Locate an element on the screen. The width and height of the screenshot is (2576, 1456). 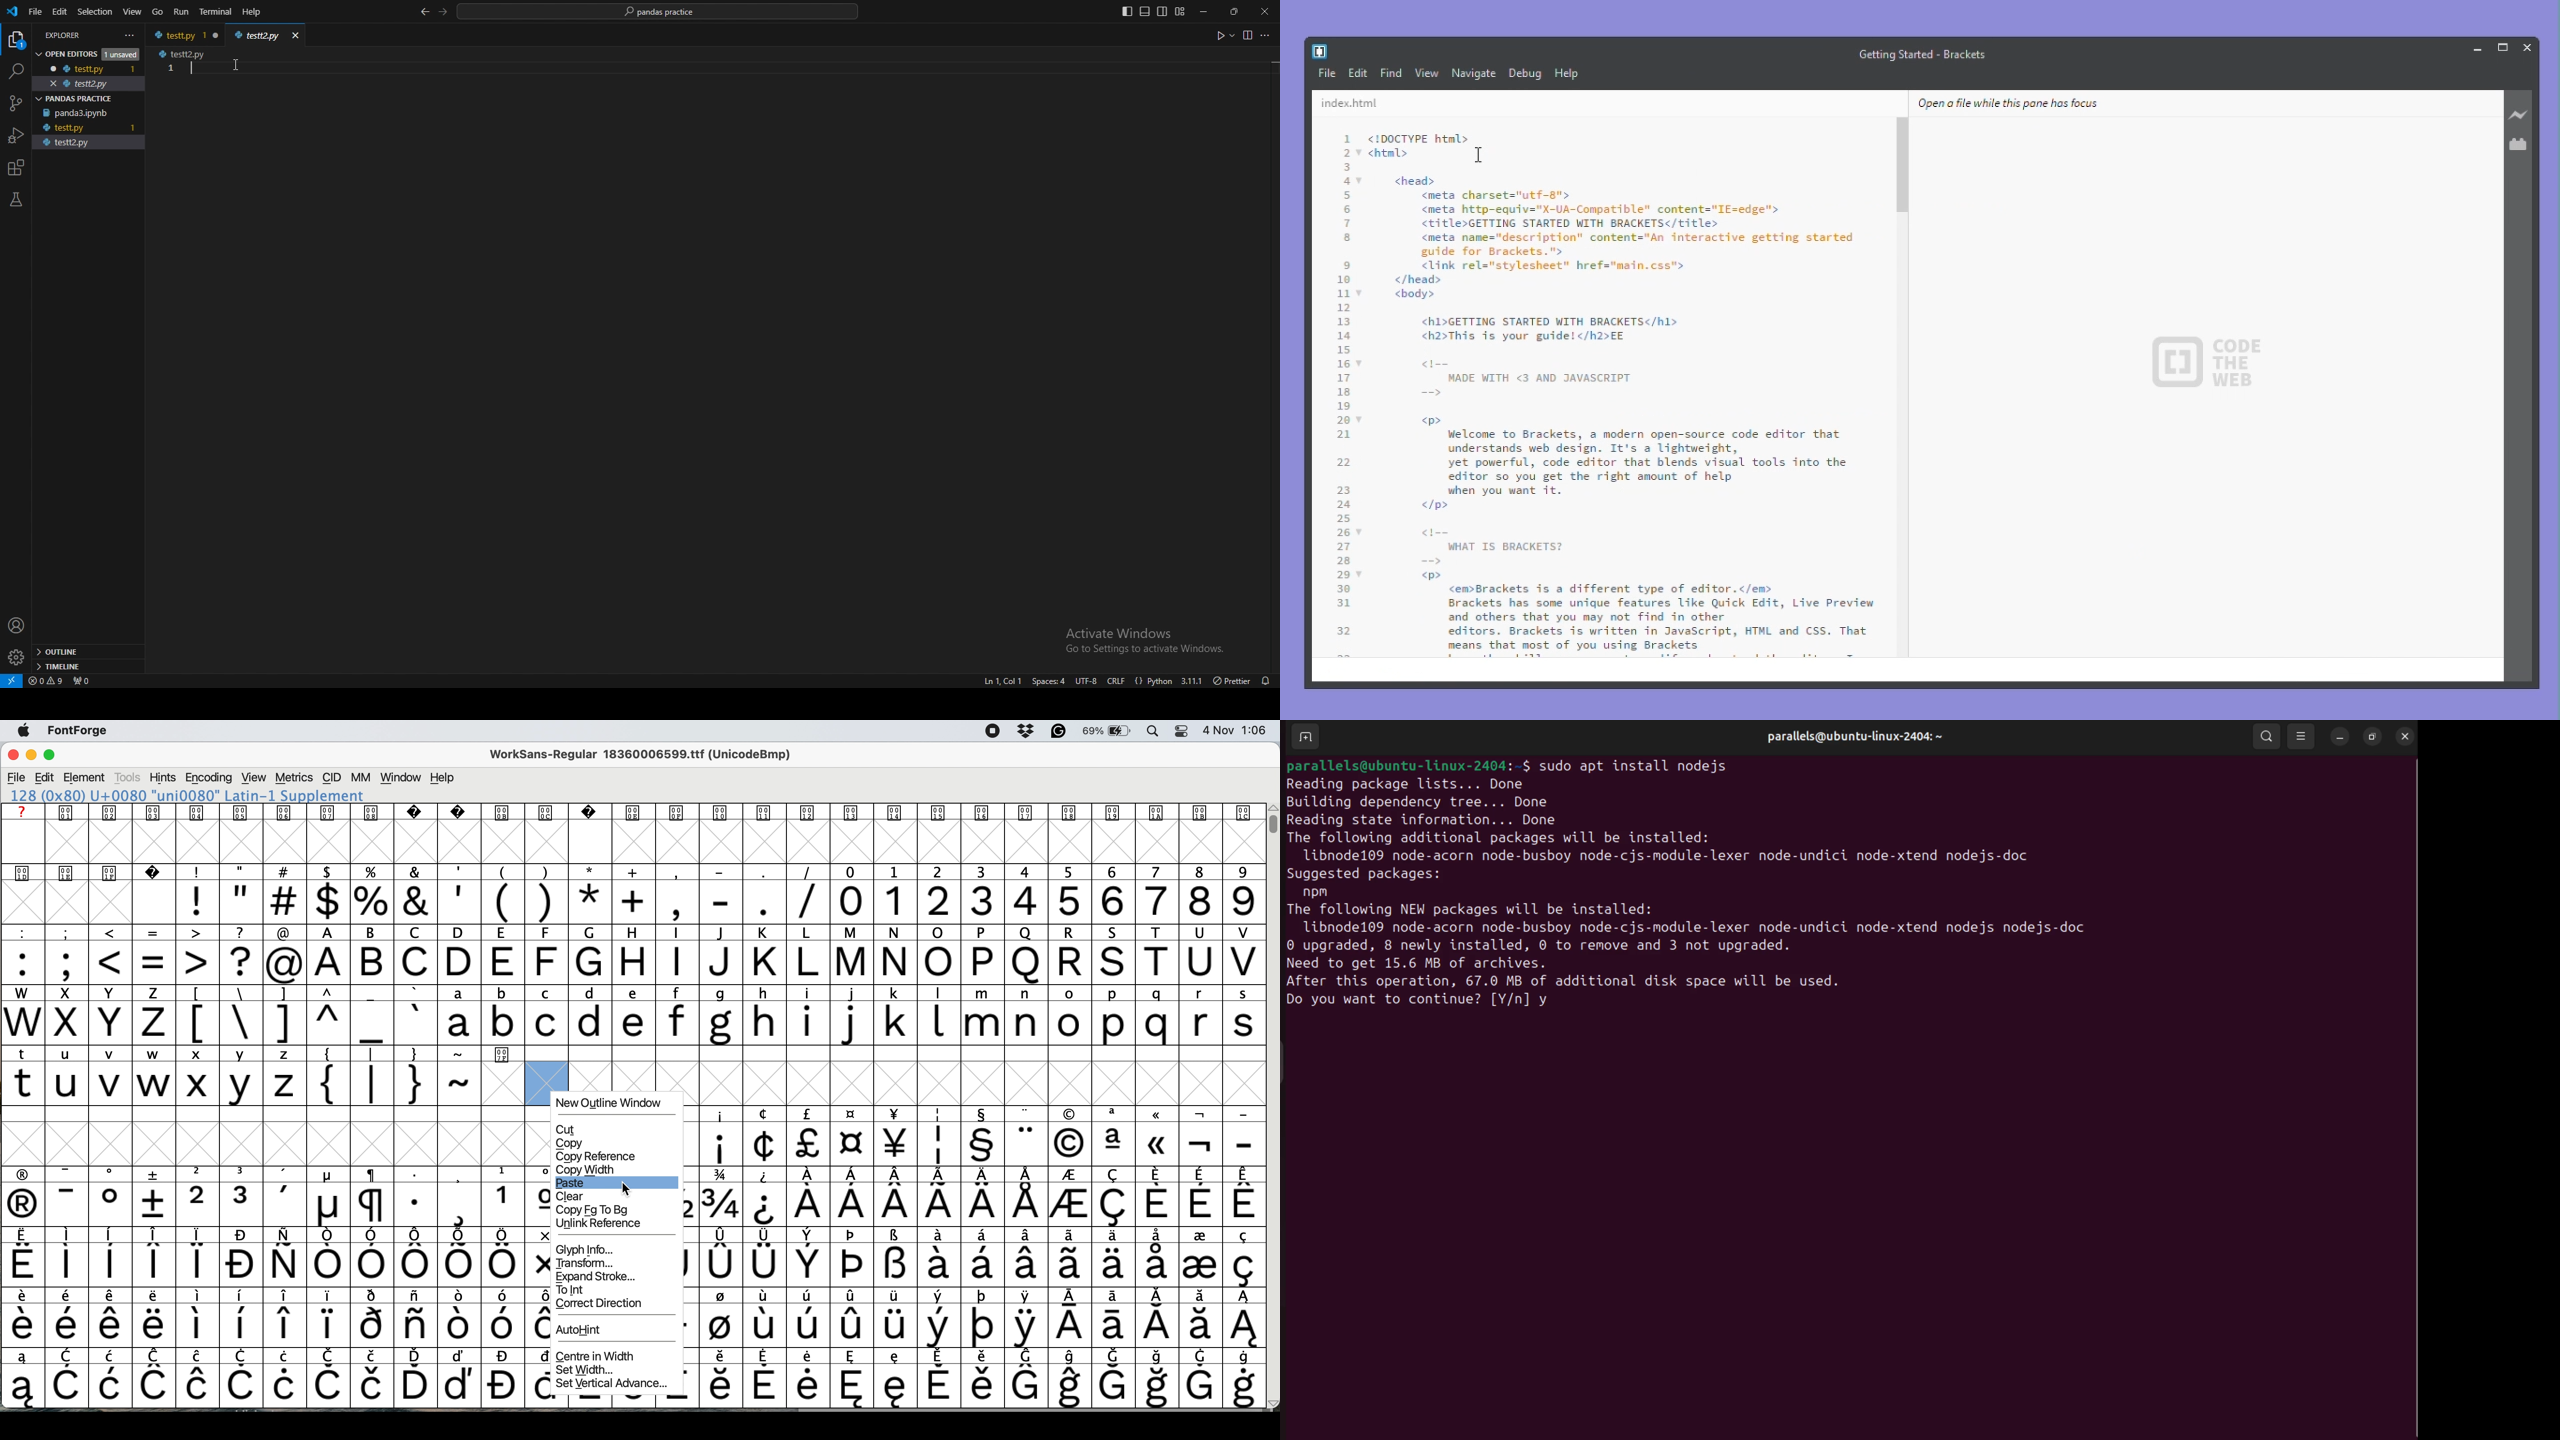
8 is located at coordinates (1344, 239).